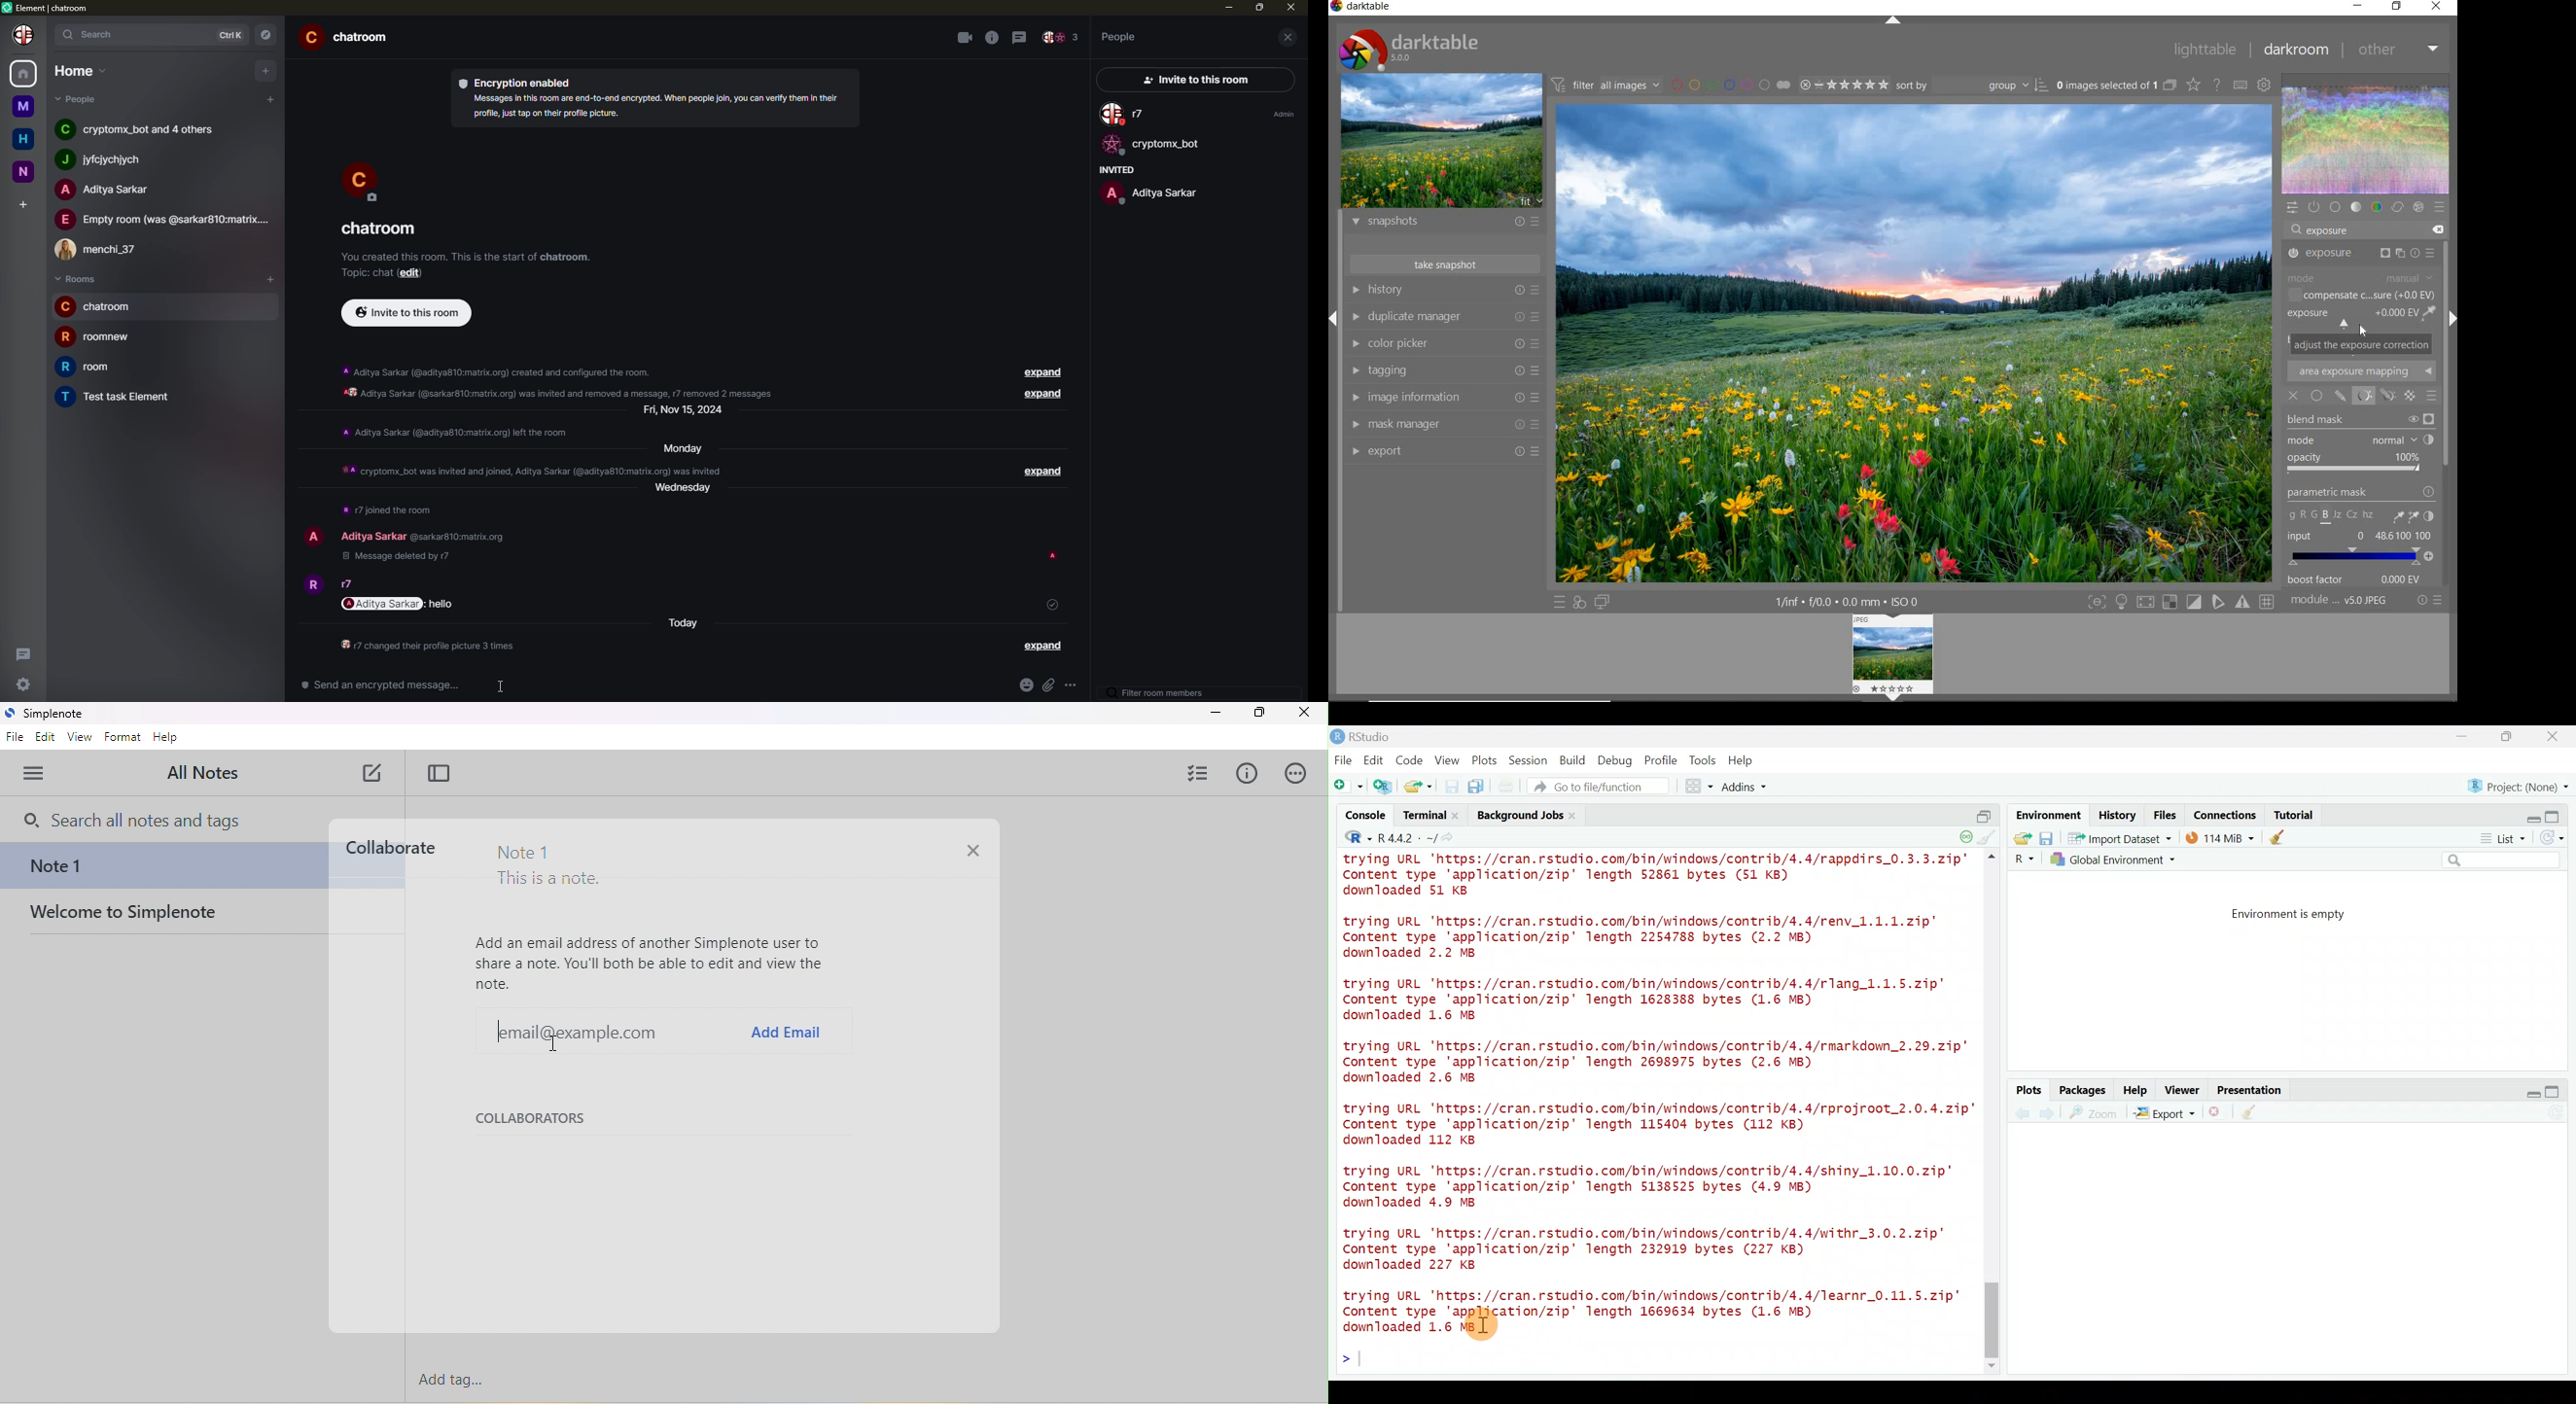 The width and height of the screenshot is (2576, 1428). What do you see at coordinates (1061, 38) in the screenshot?
I see `people` at bounding box center [1061, 38].